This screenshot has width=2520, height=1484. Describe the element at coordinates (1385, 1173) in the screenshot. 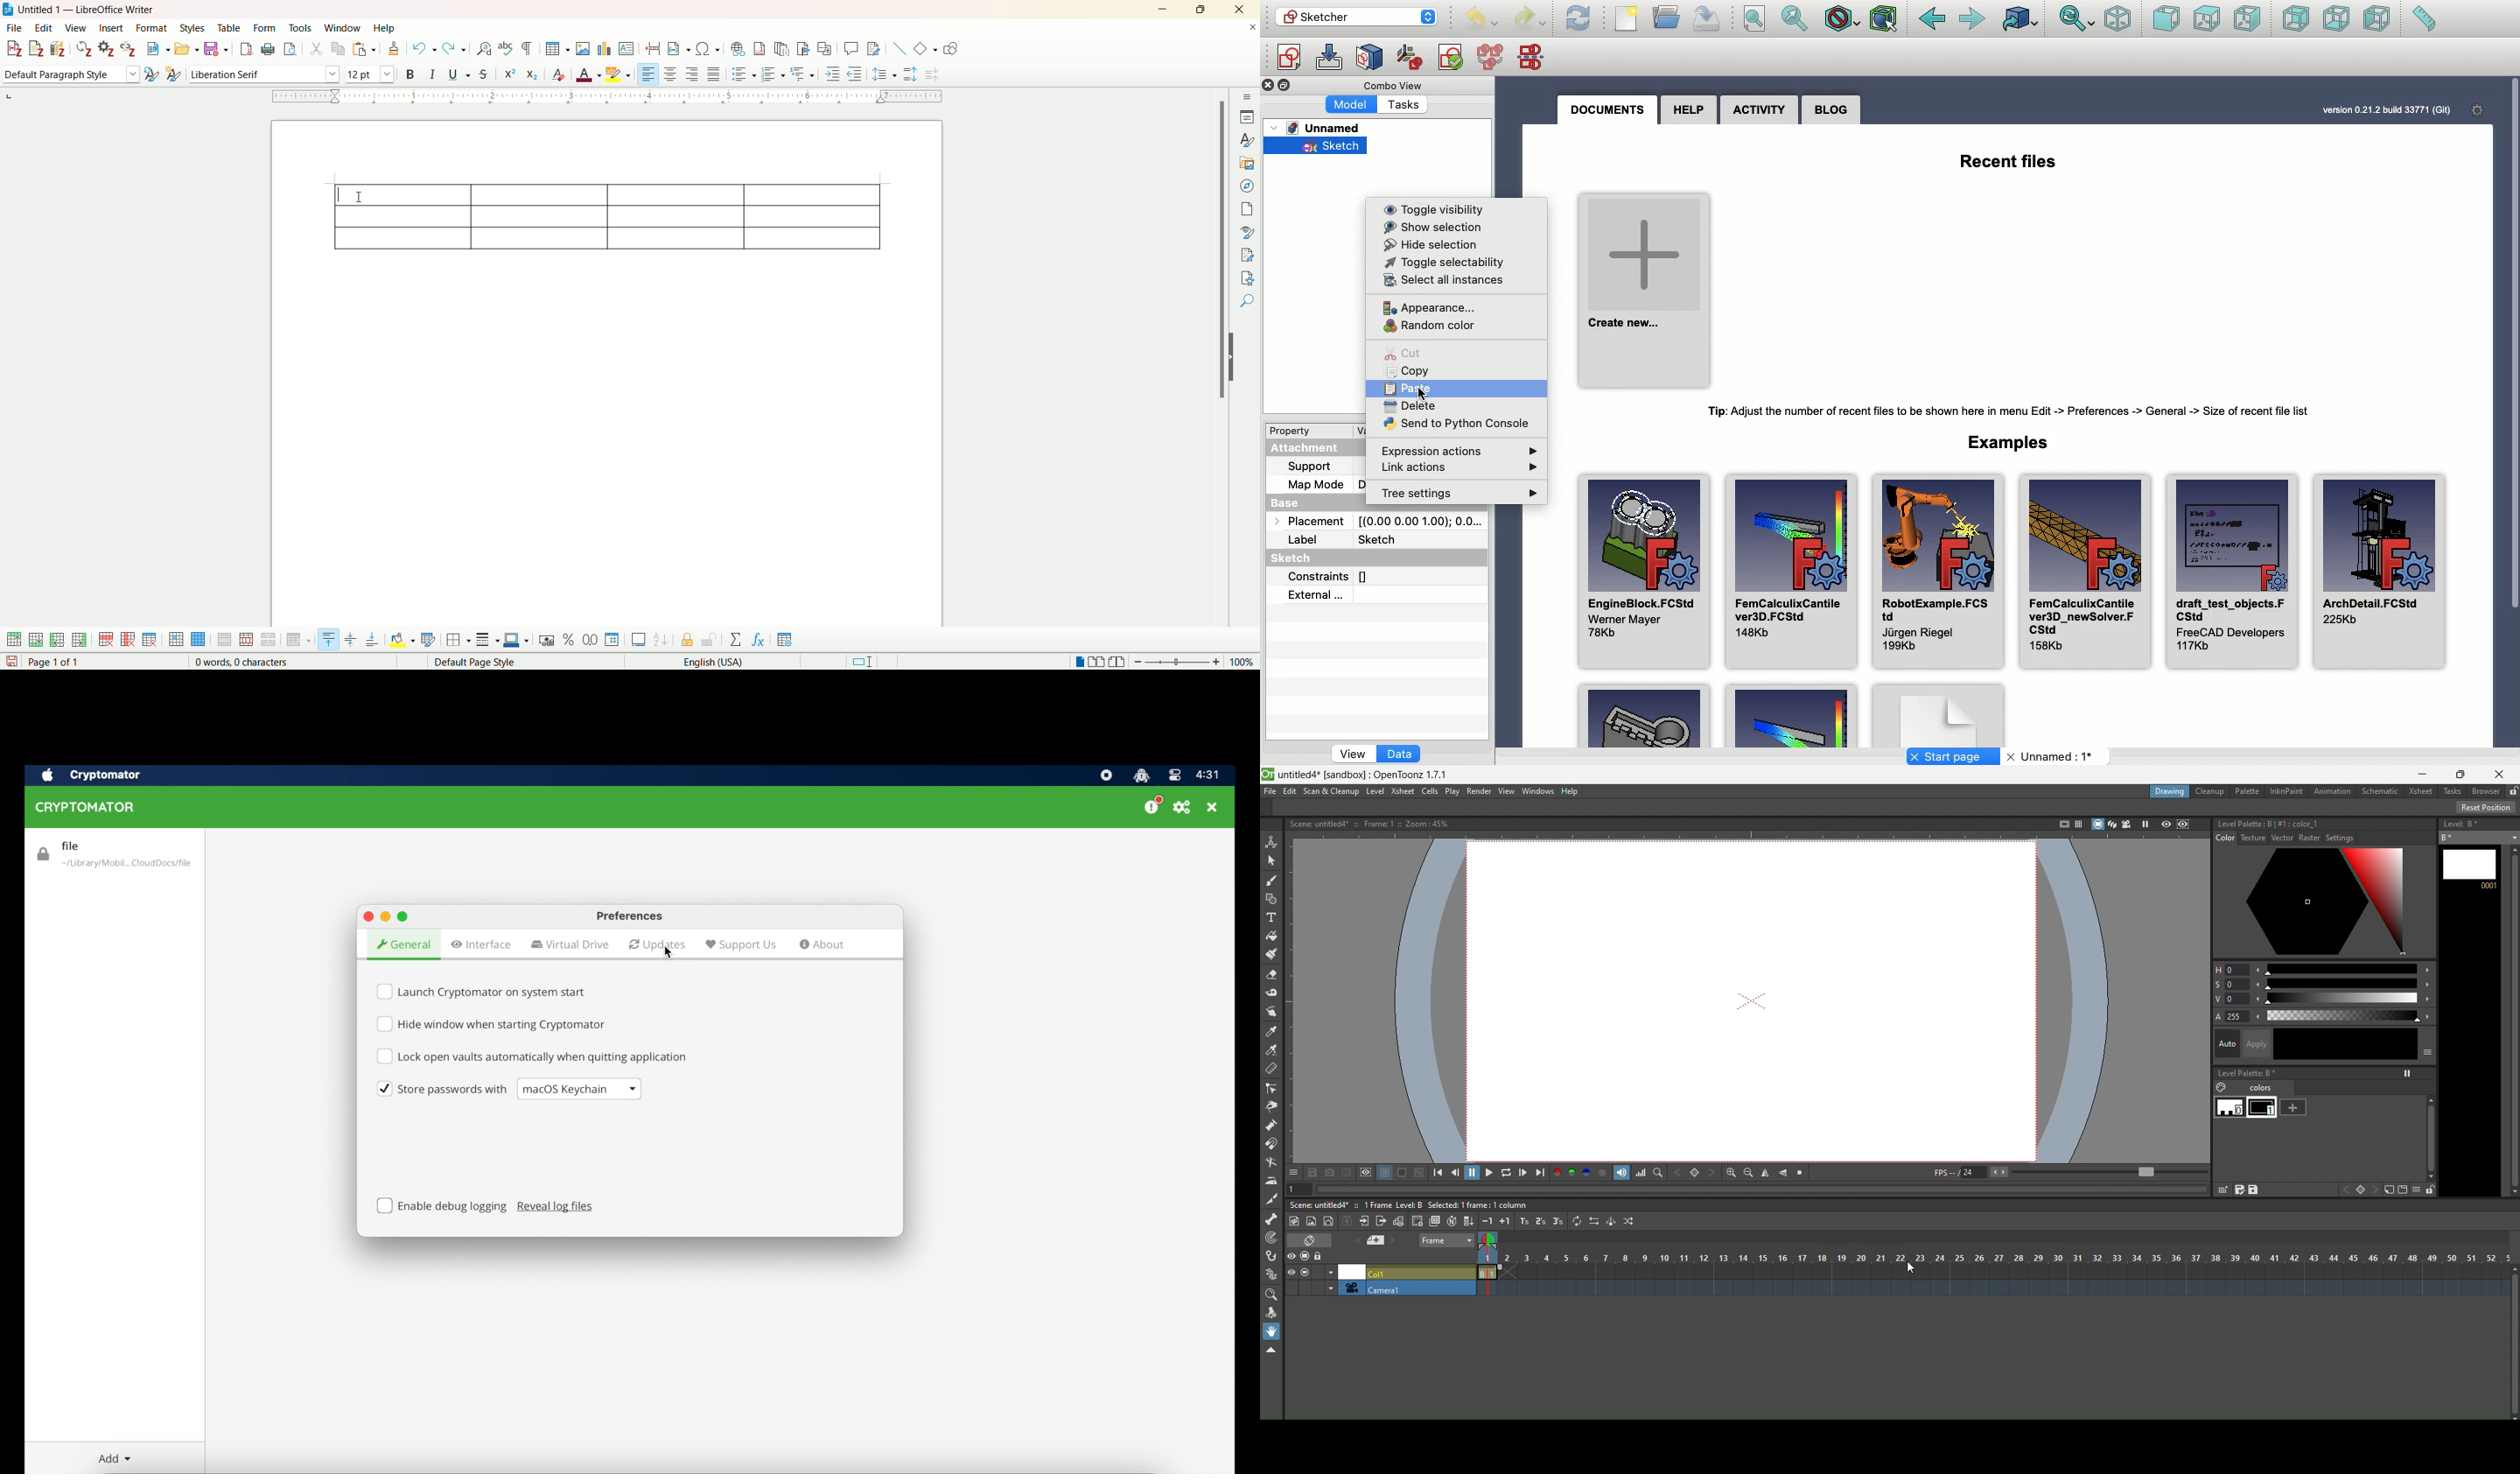

I see `tool` at that location.